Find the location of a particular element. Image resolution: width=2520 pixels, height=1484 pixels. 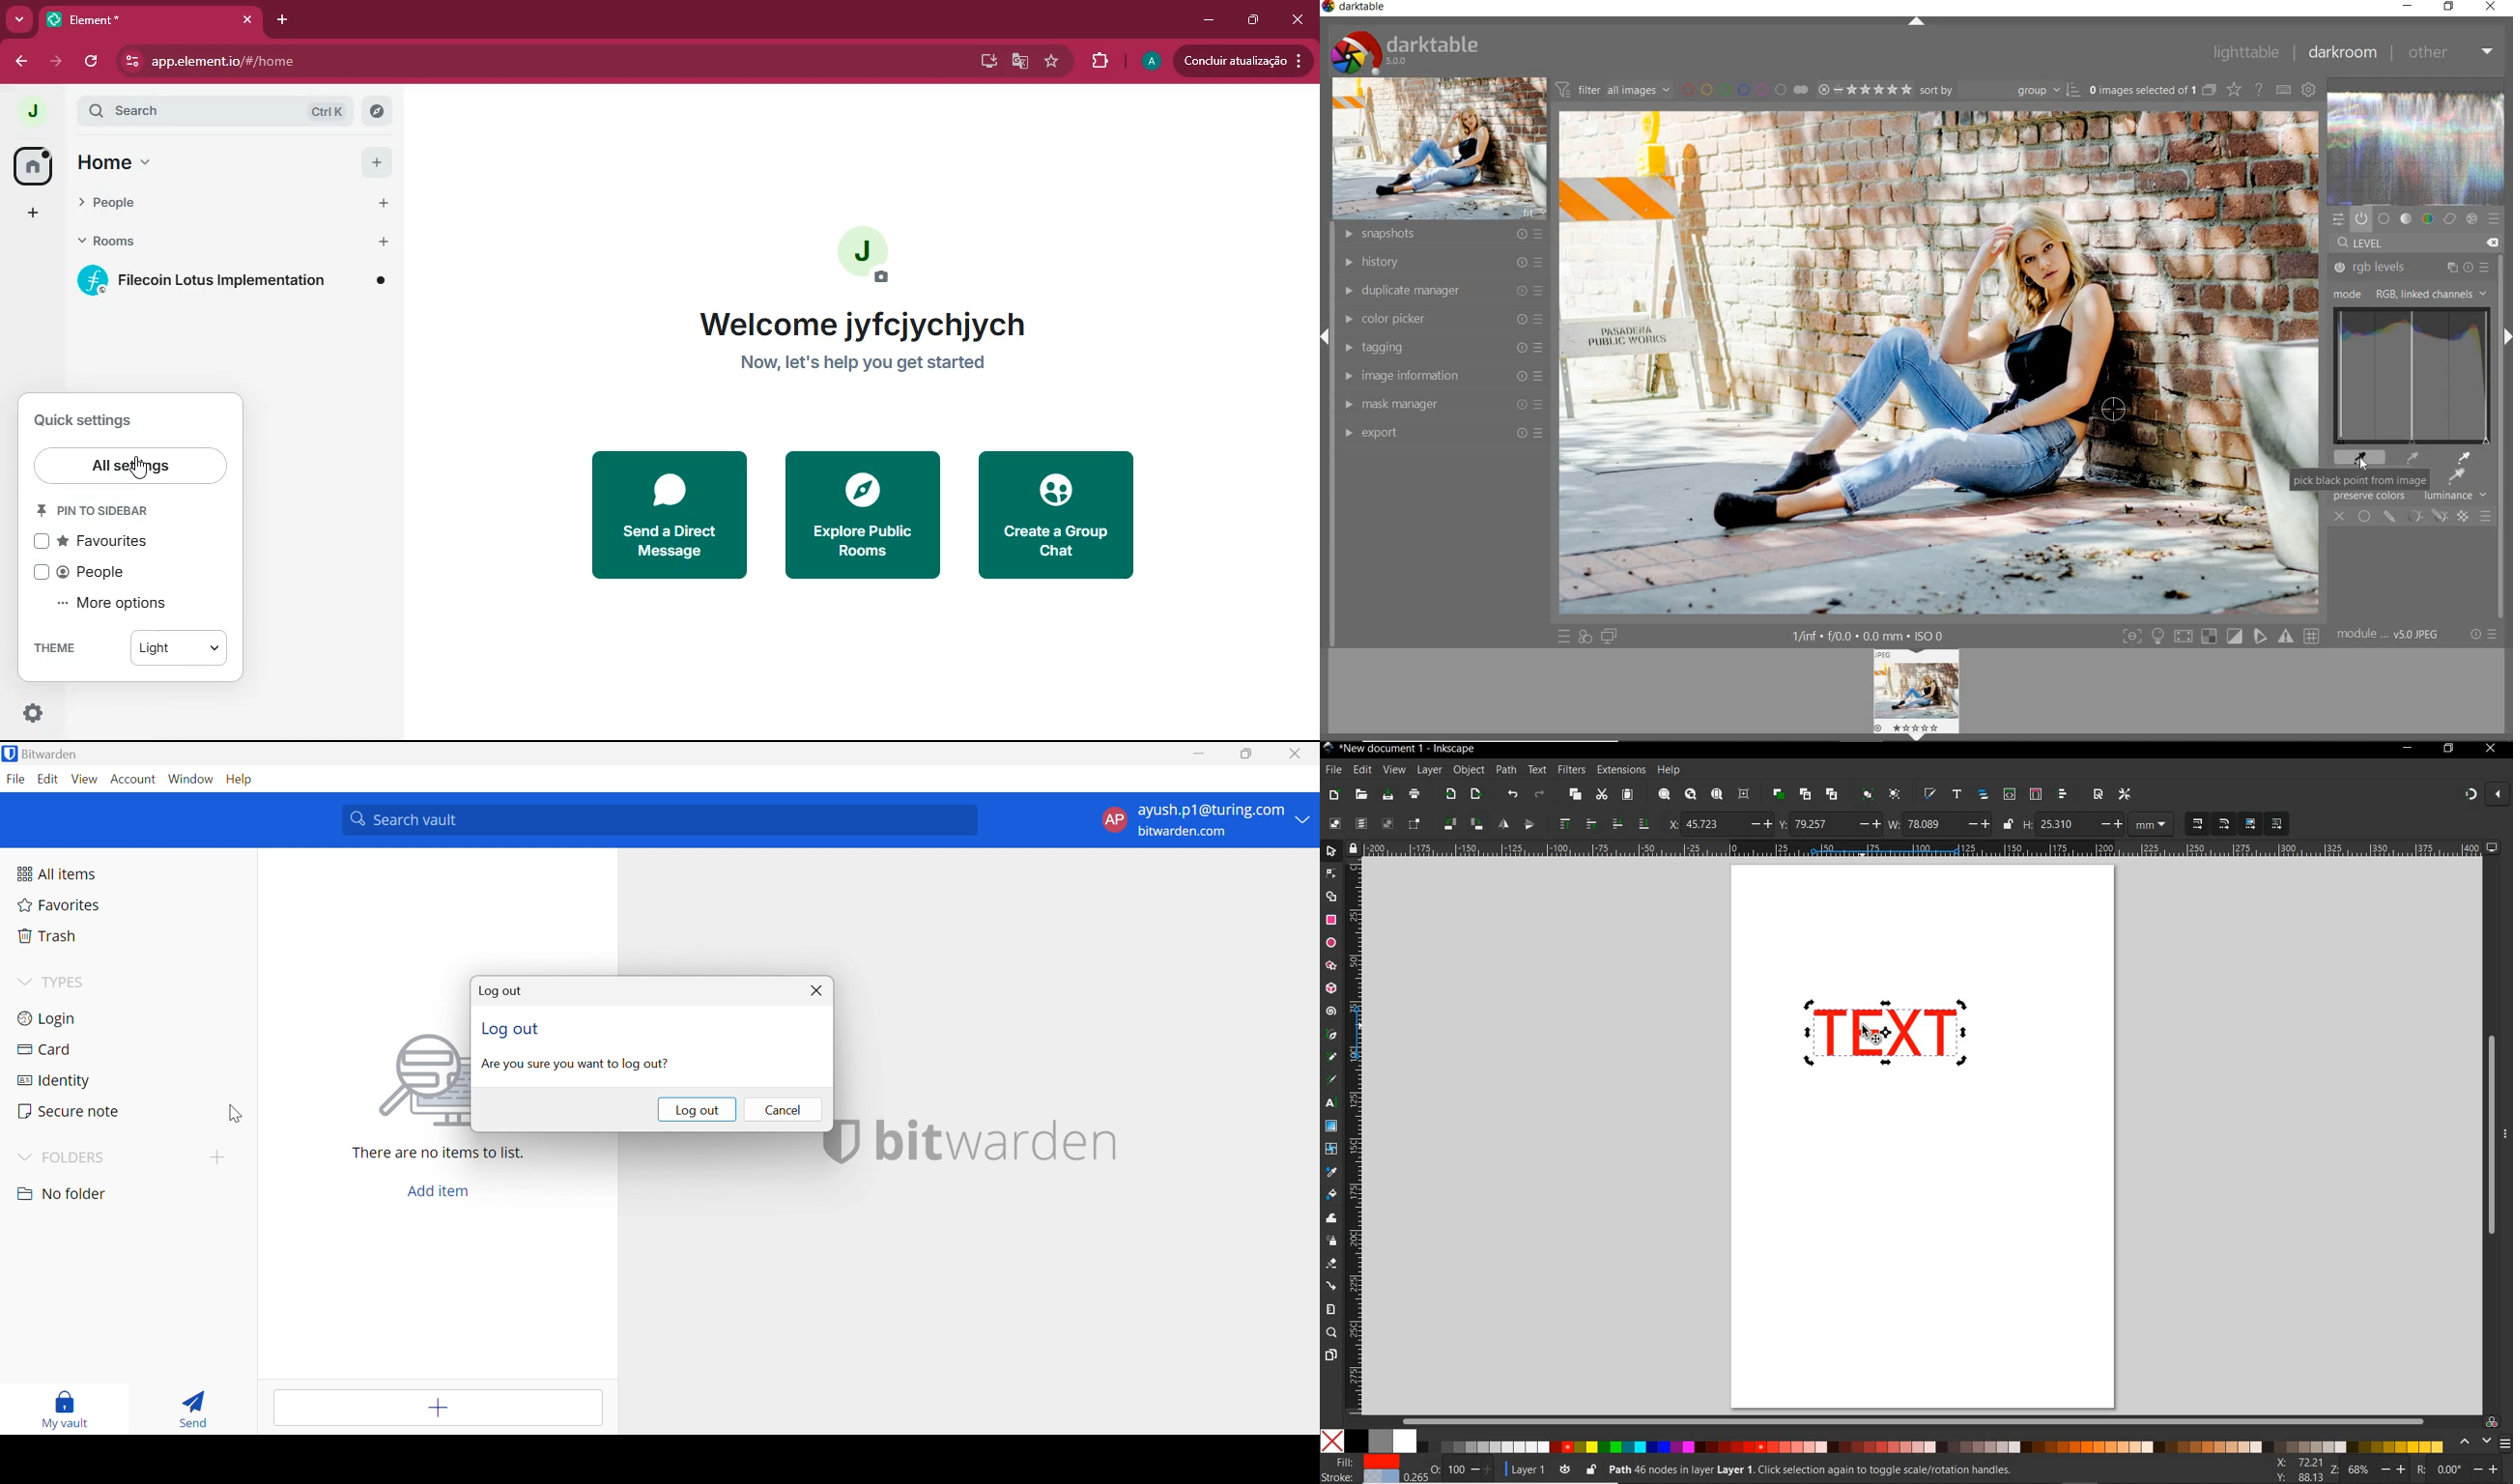

system name is located at coordinates (1355, 8).